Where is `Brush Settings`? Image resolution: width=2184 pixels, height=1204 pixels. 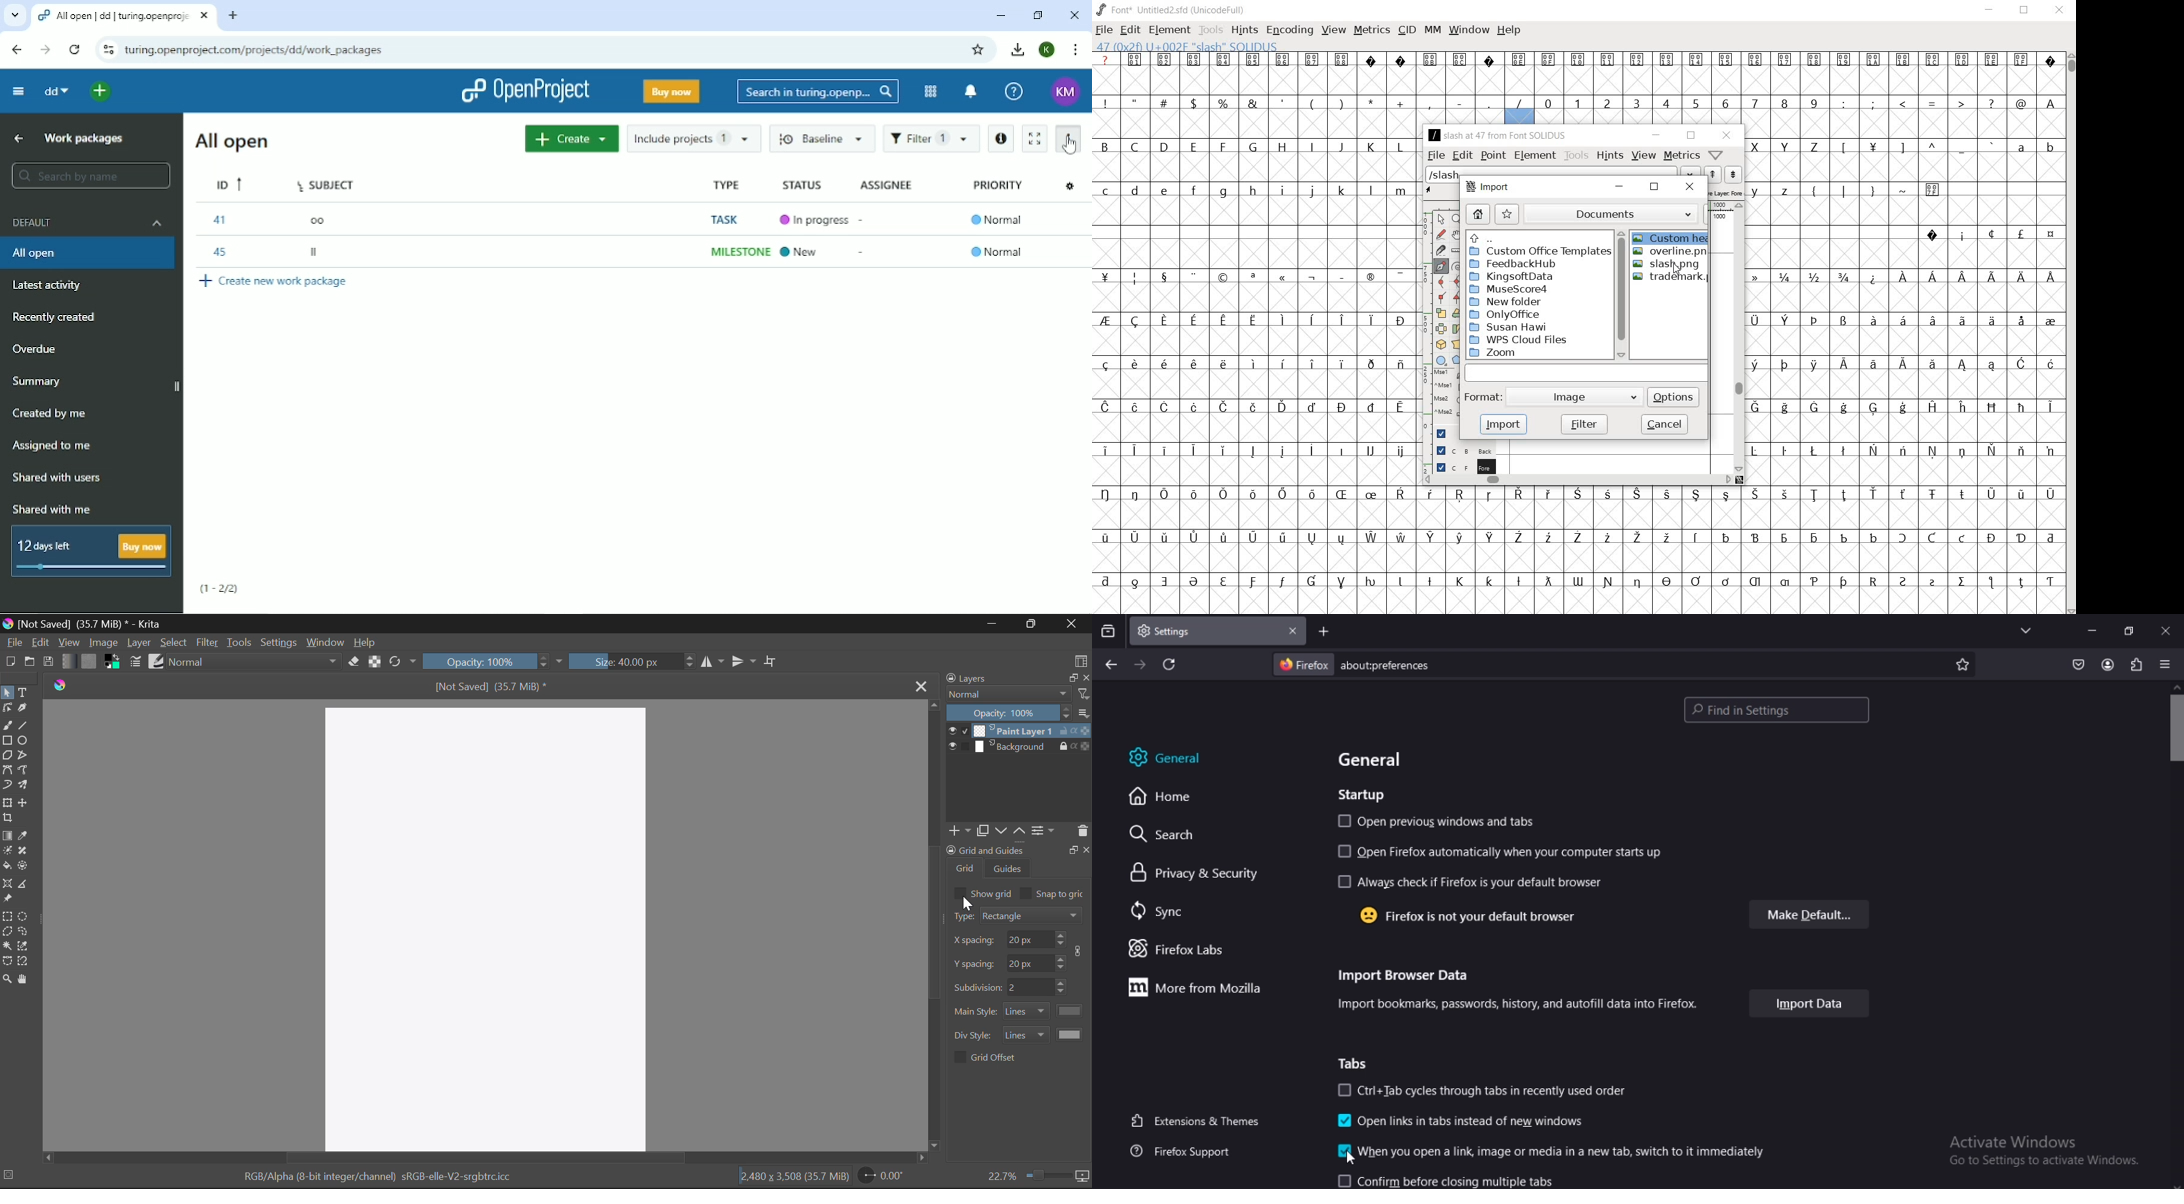
Brush Settings is located at coordinates (134, 662).